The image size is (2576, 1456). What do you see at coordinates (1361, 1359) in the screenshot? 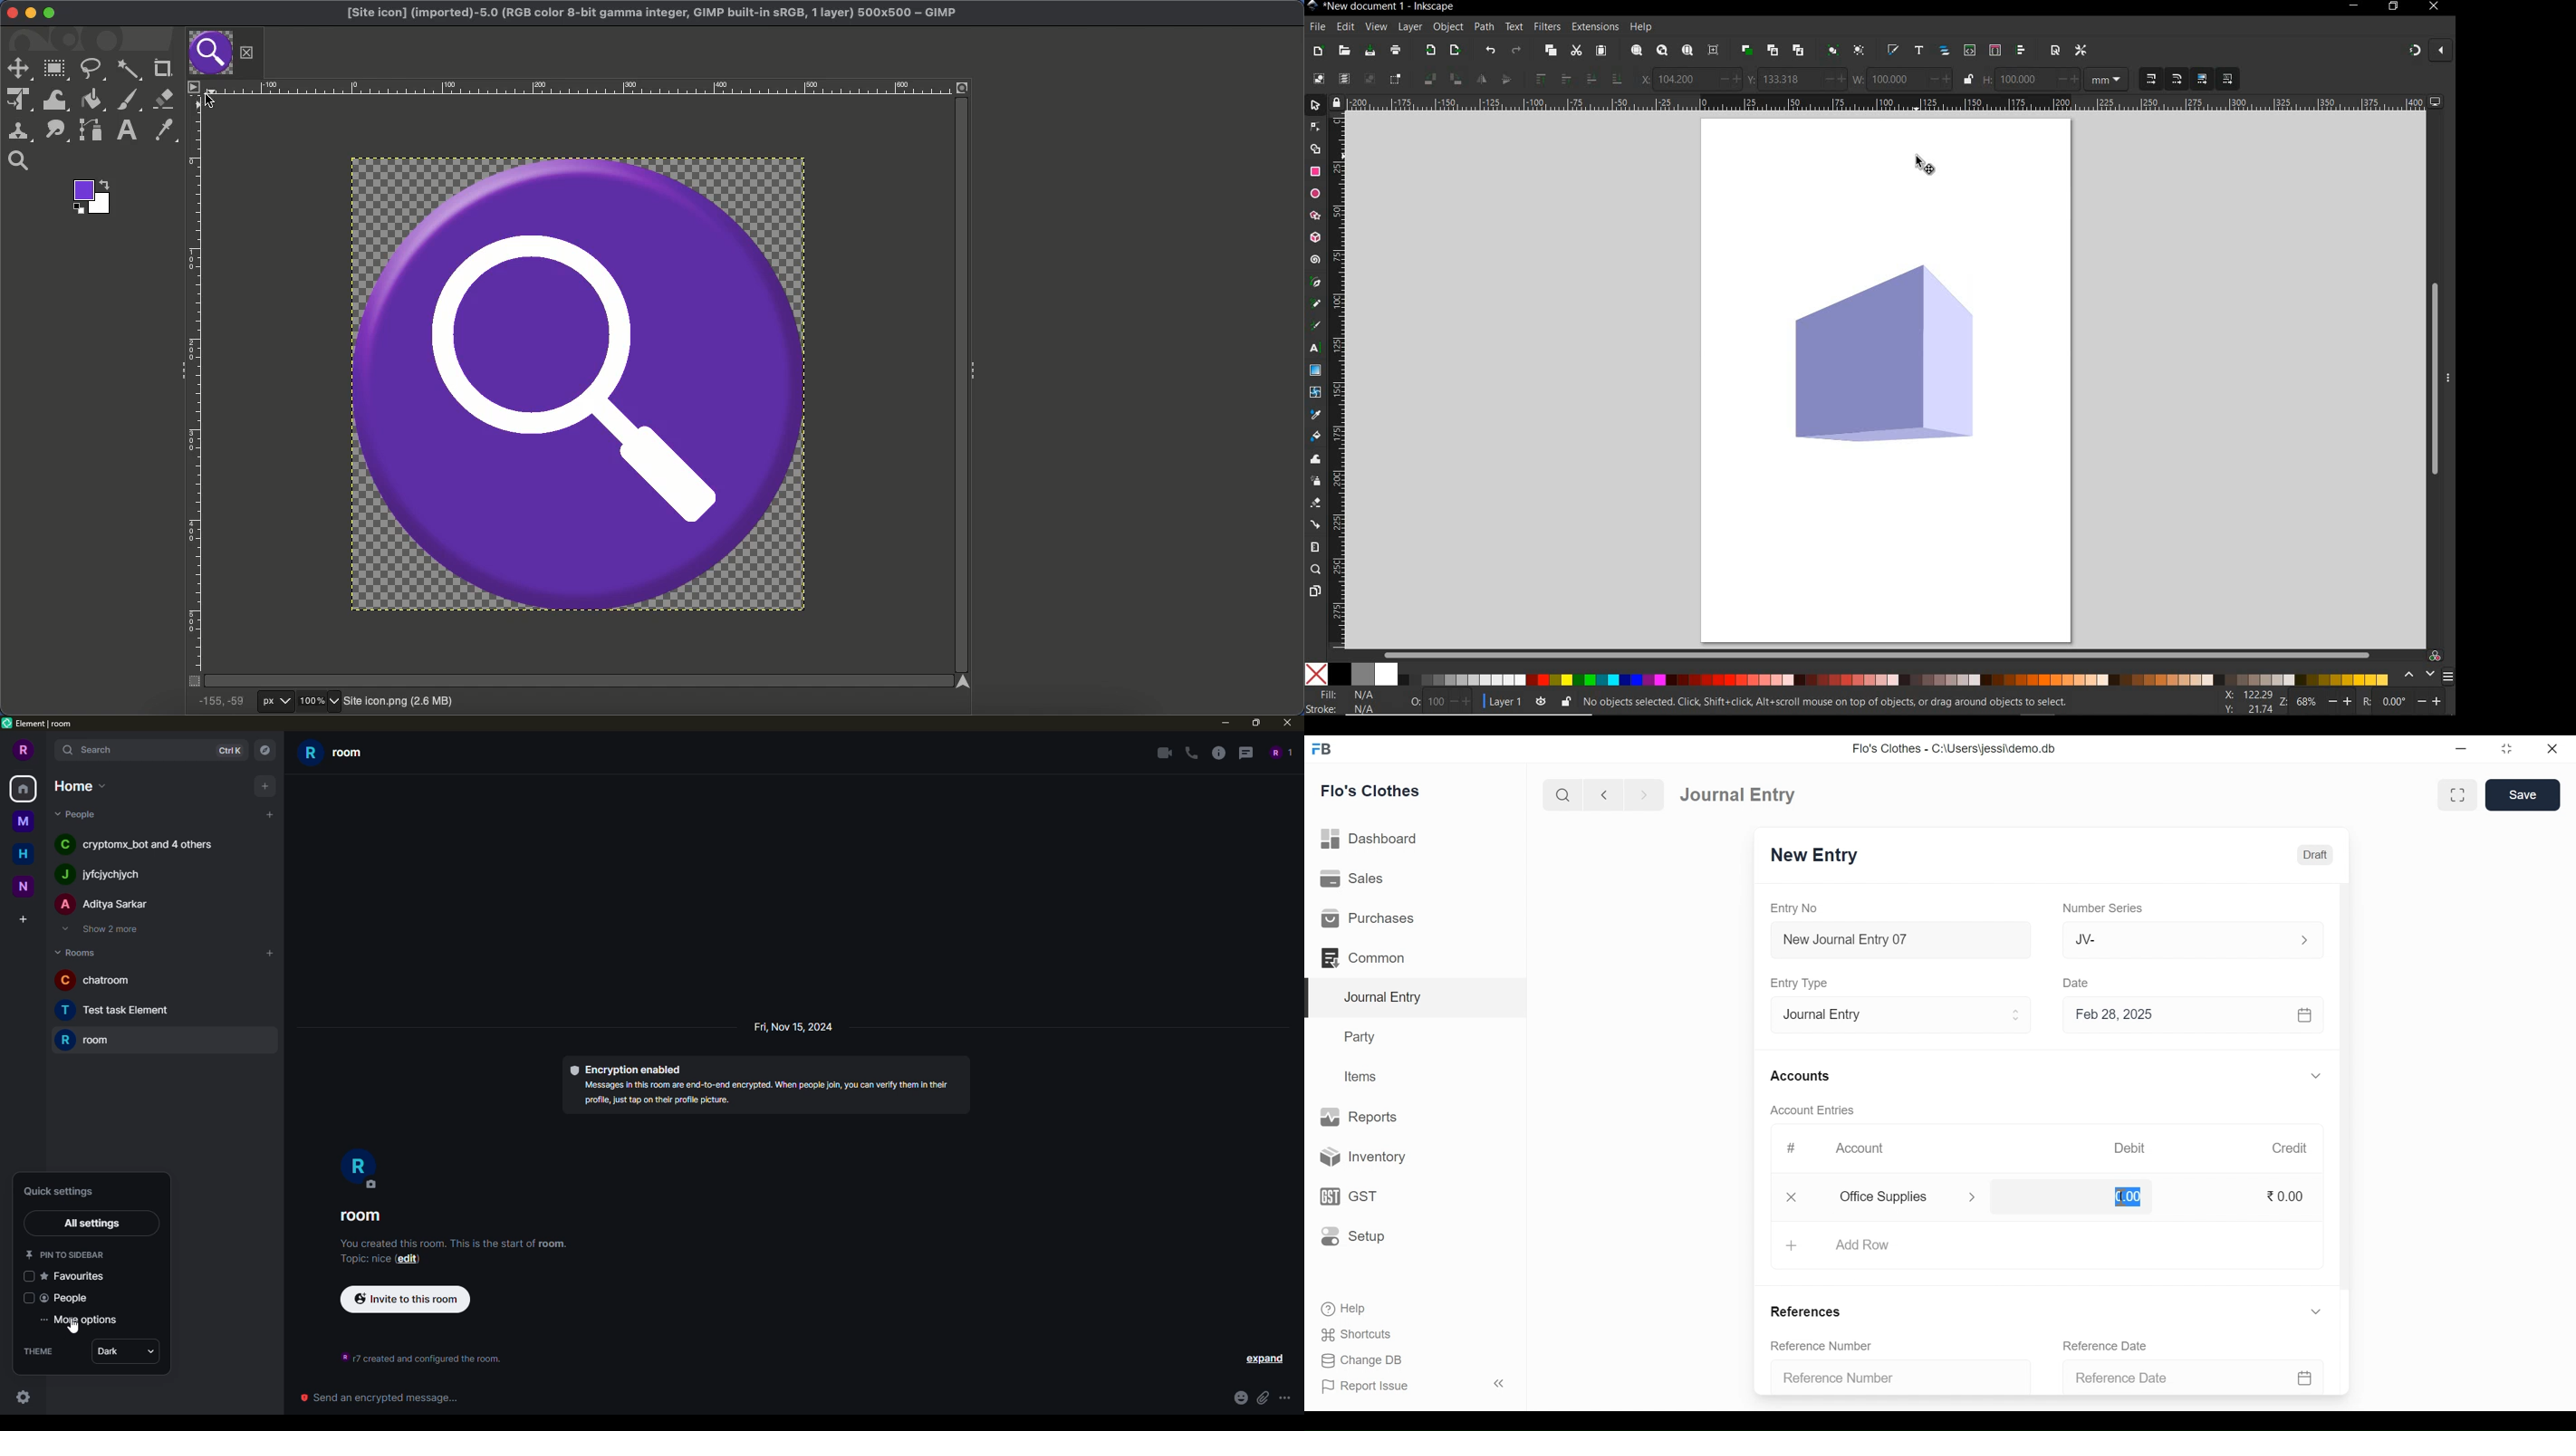
I see `Change DB` at bounding box center [1361, 1359].